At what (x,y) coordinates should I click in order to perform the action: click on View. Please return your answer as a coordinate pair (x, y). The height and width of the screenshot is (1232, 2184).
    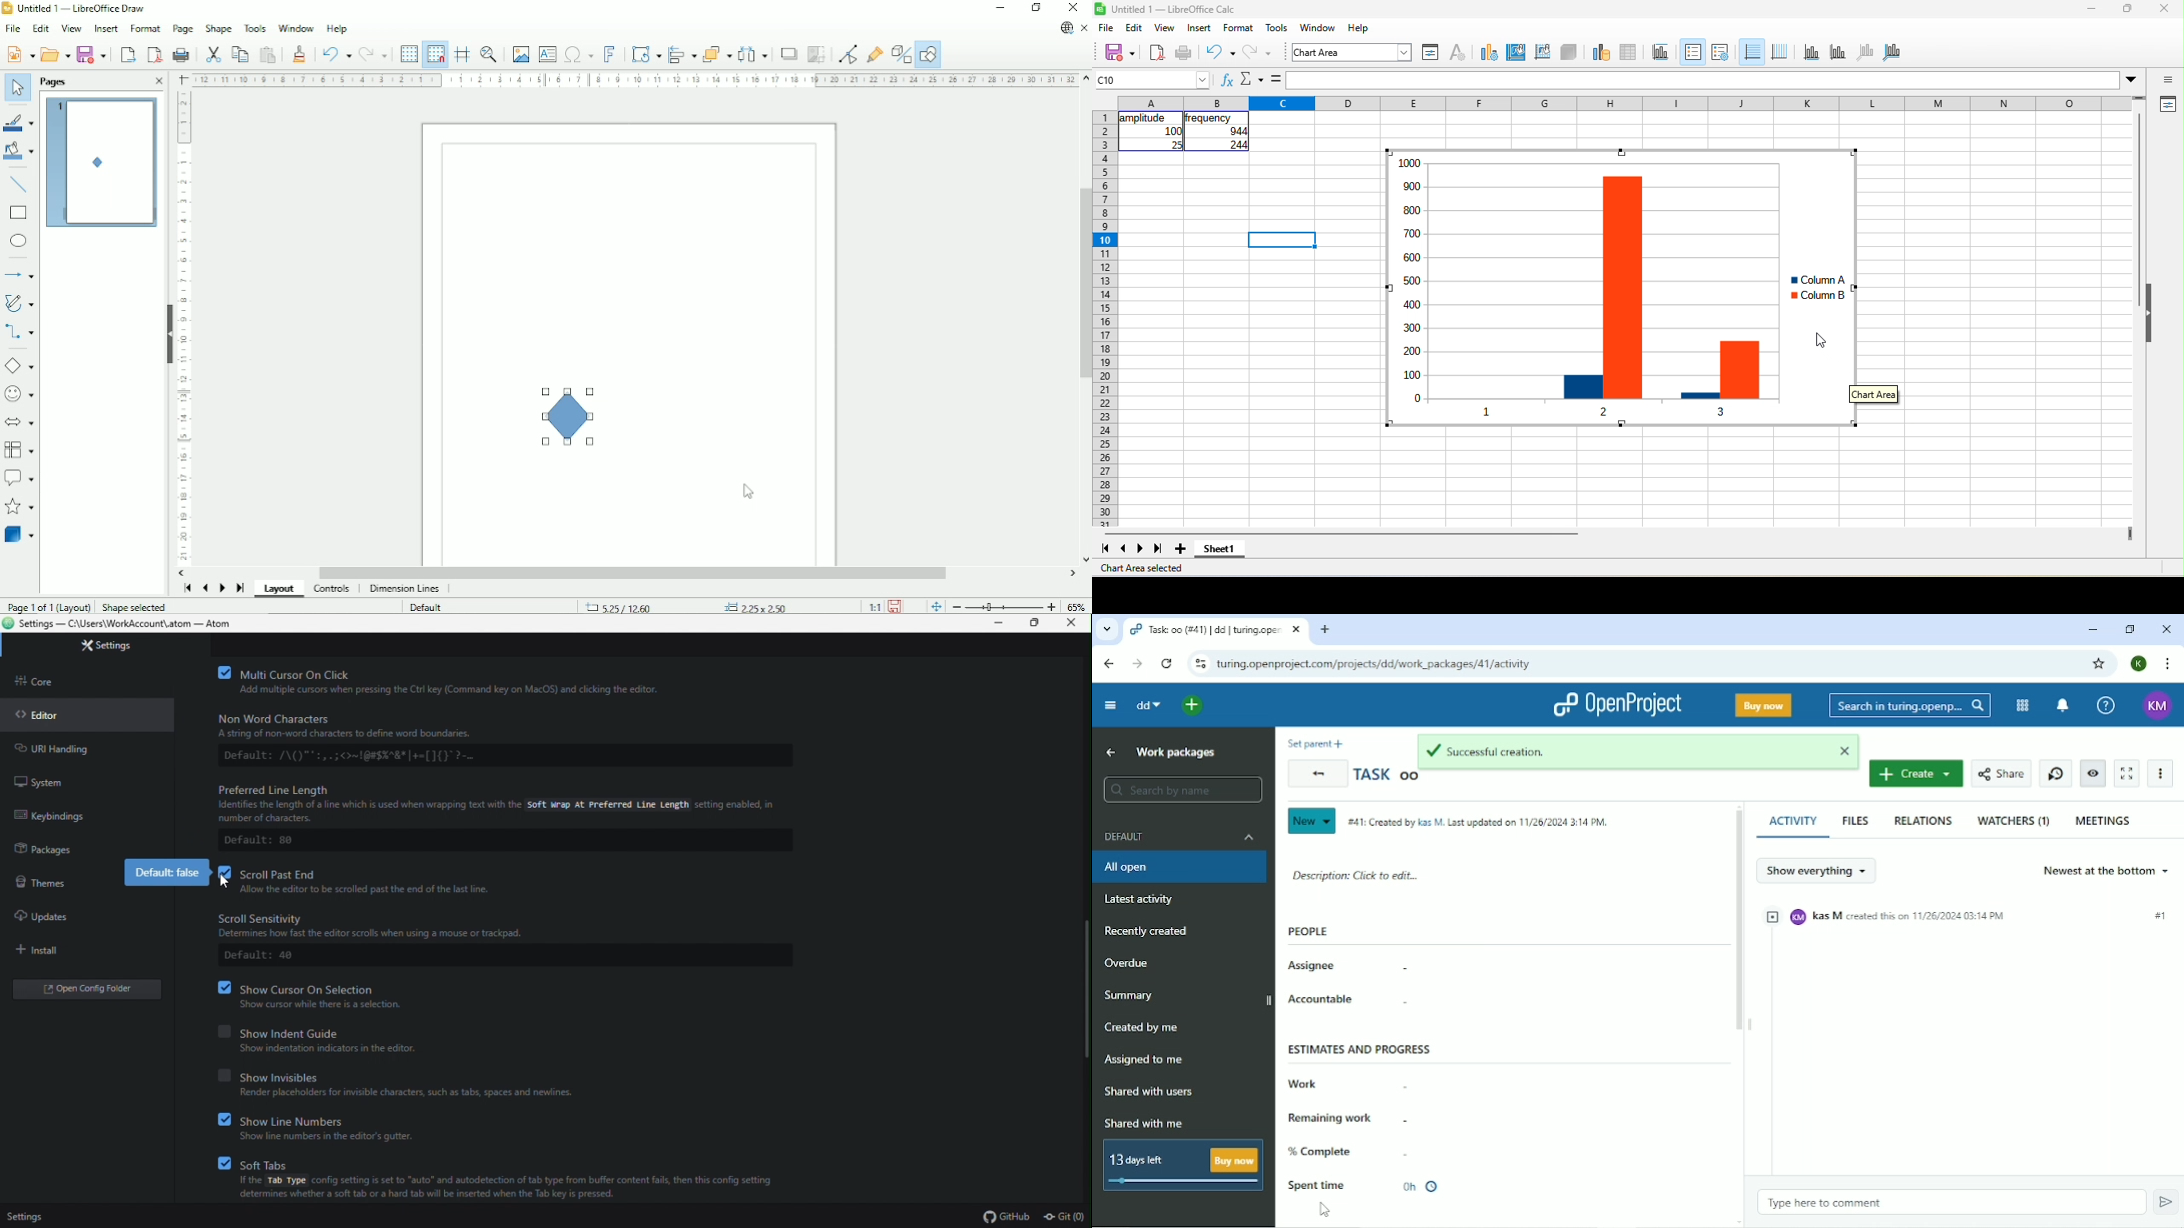
    Looking at the image, I should click on (73, 28).